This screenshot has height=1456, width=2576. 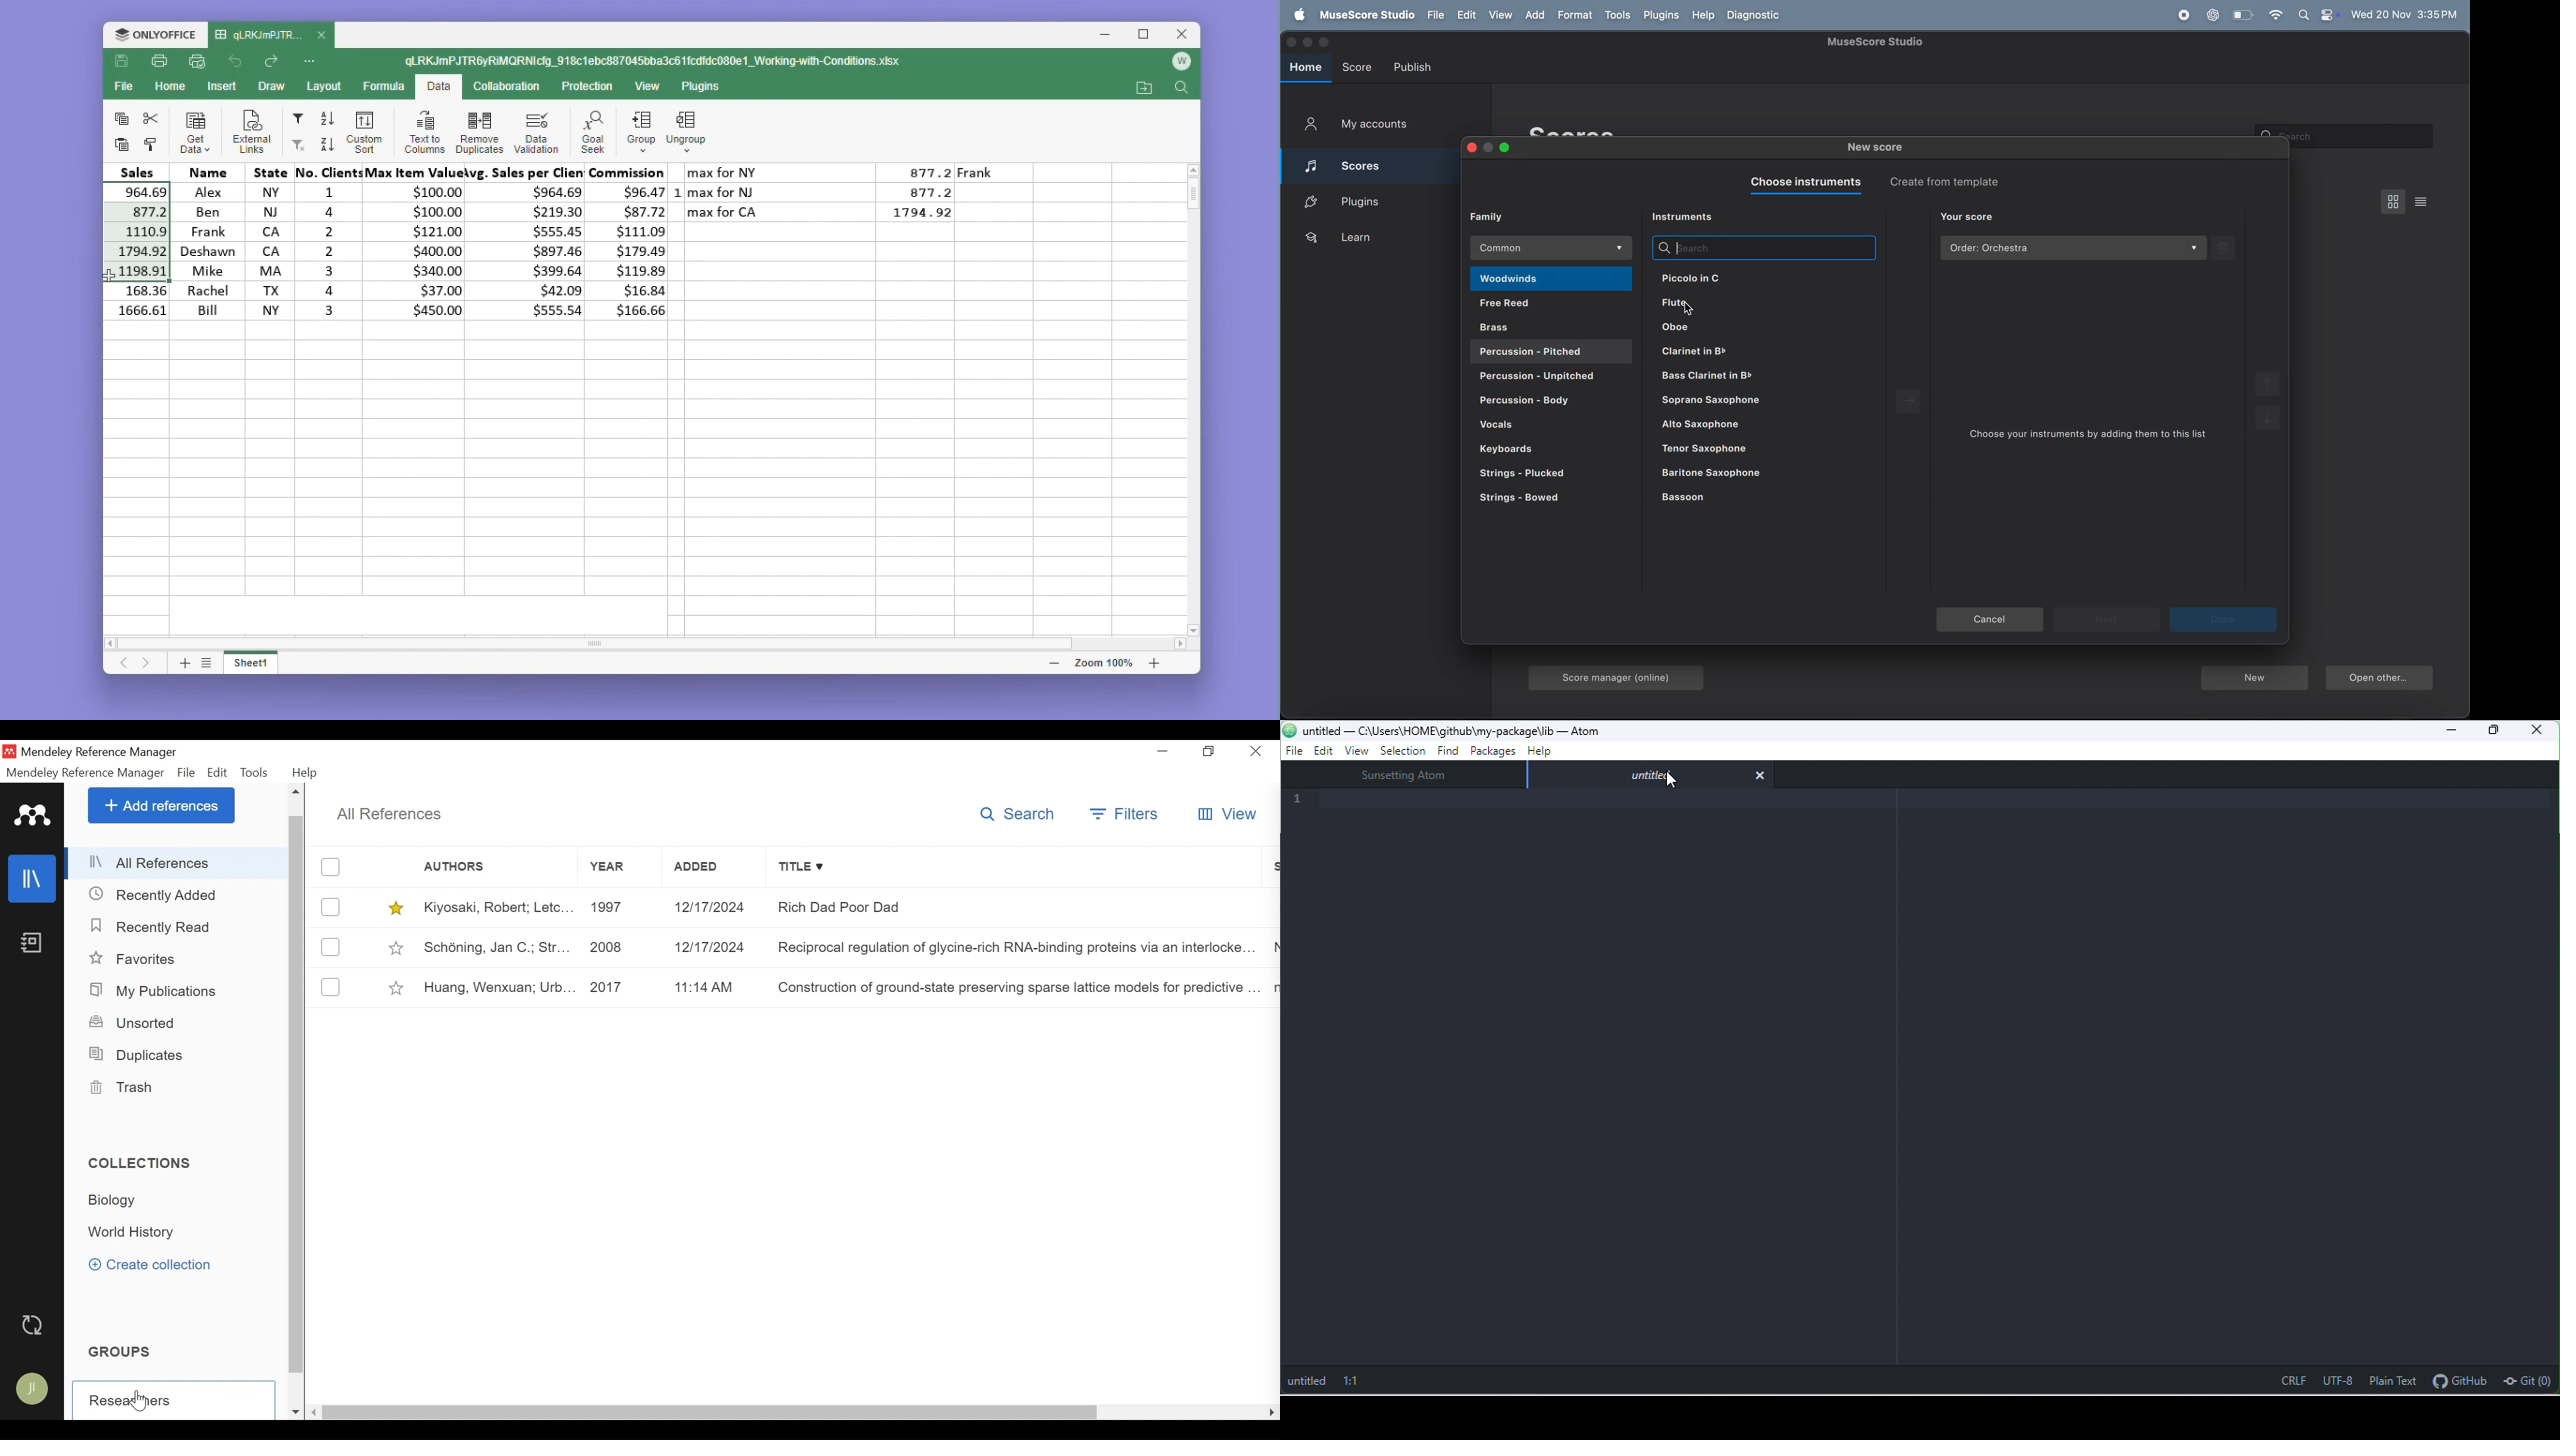 I want to click on Mendeley Reference Manager, so click(x=99, y=752).